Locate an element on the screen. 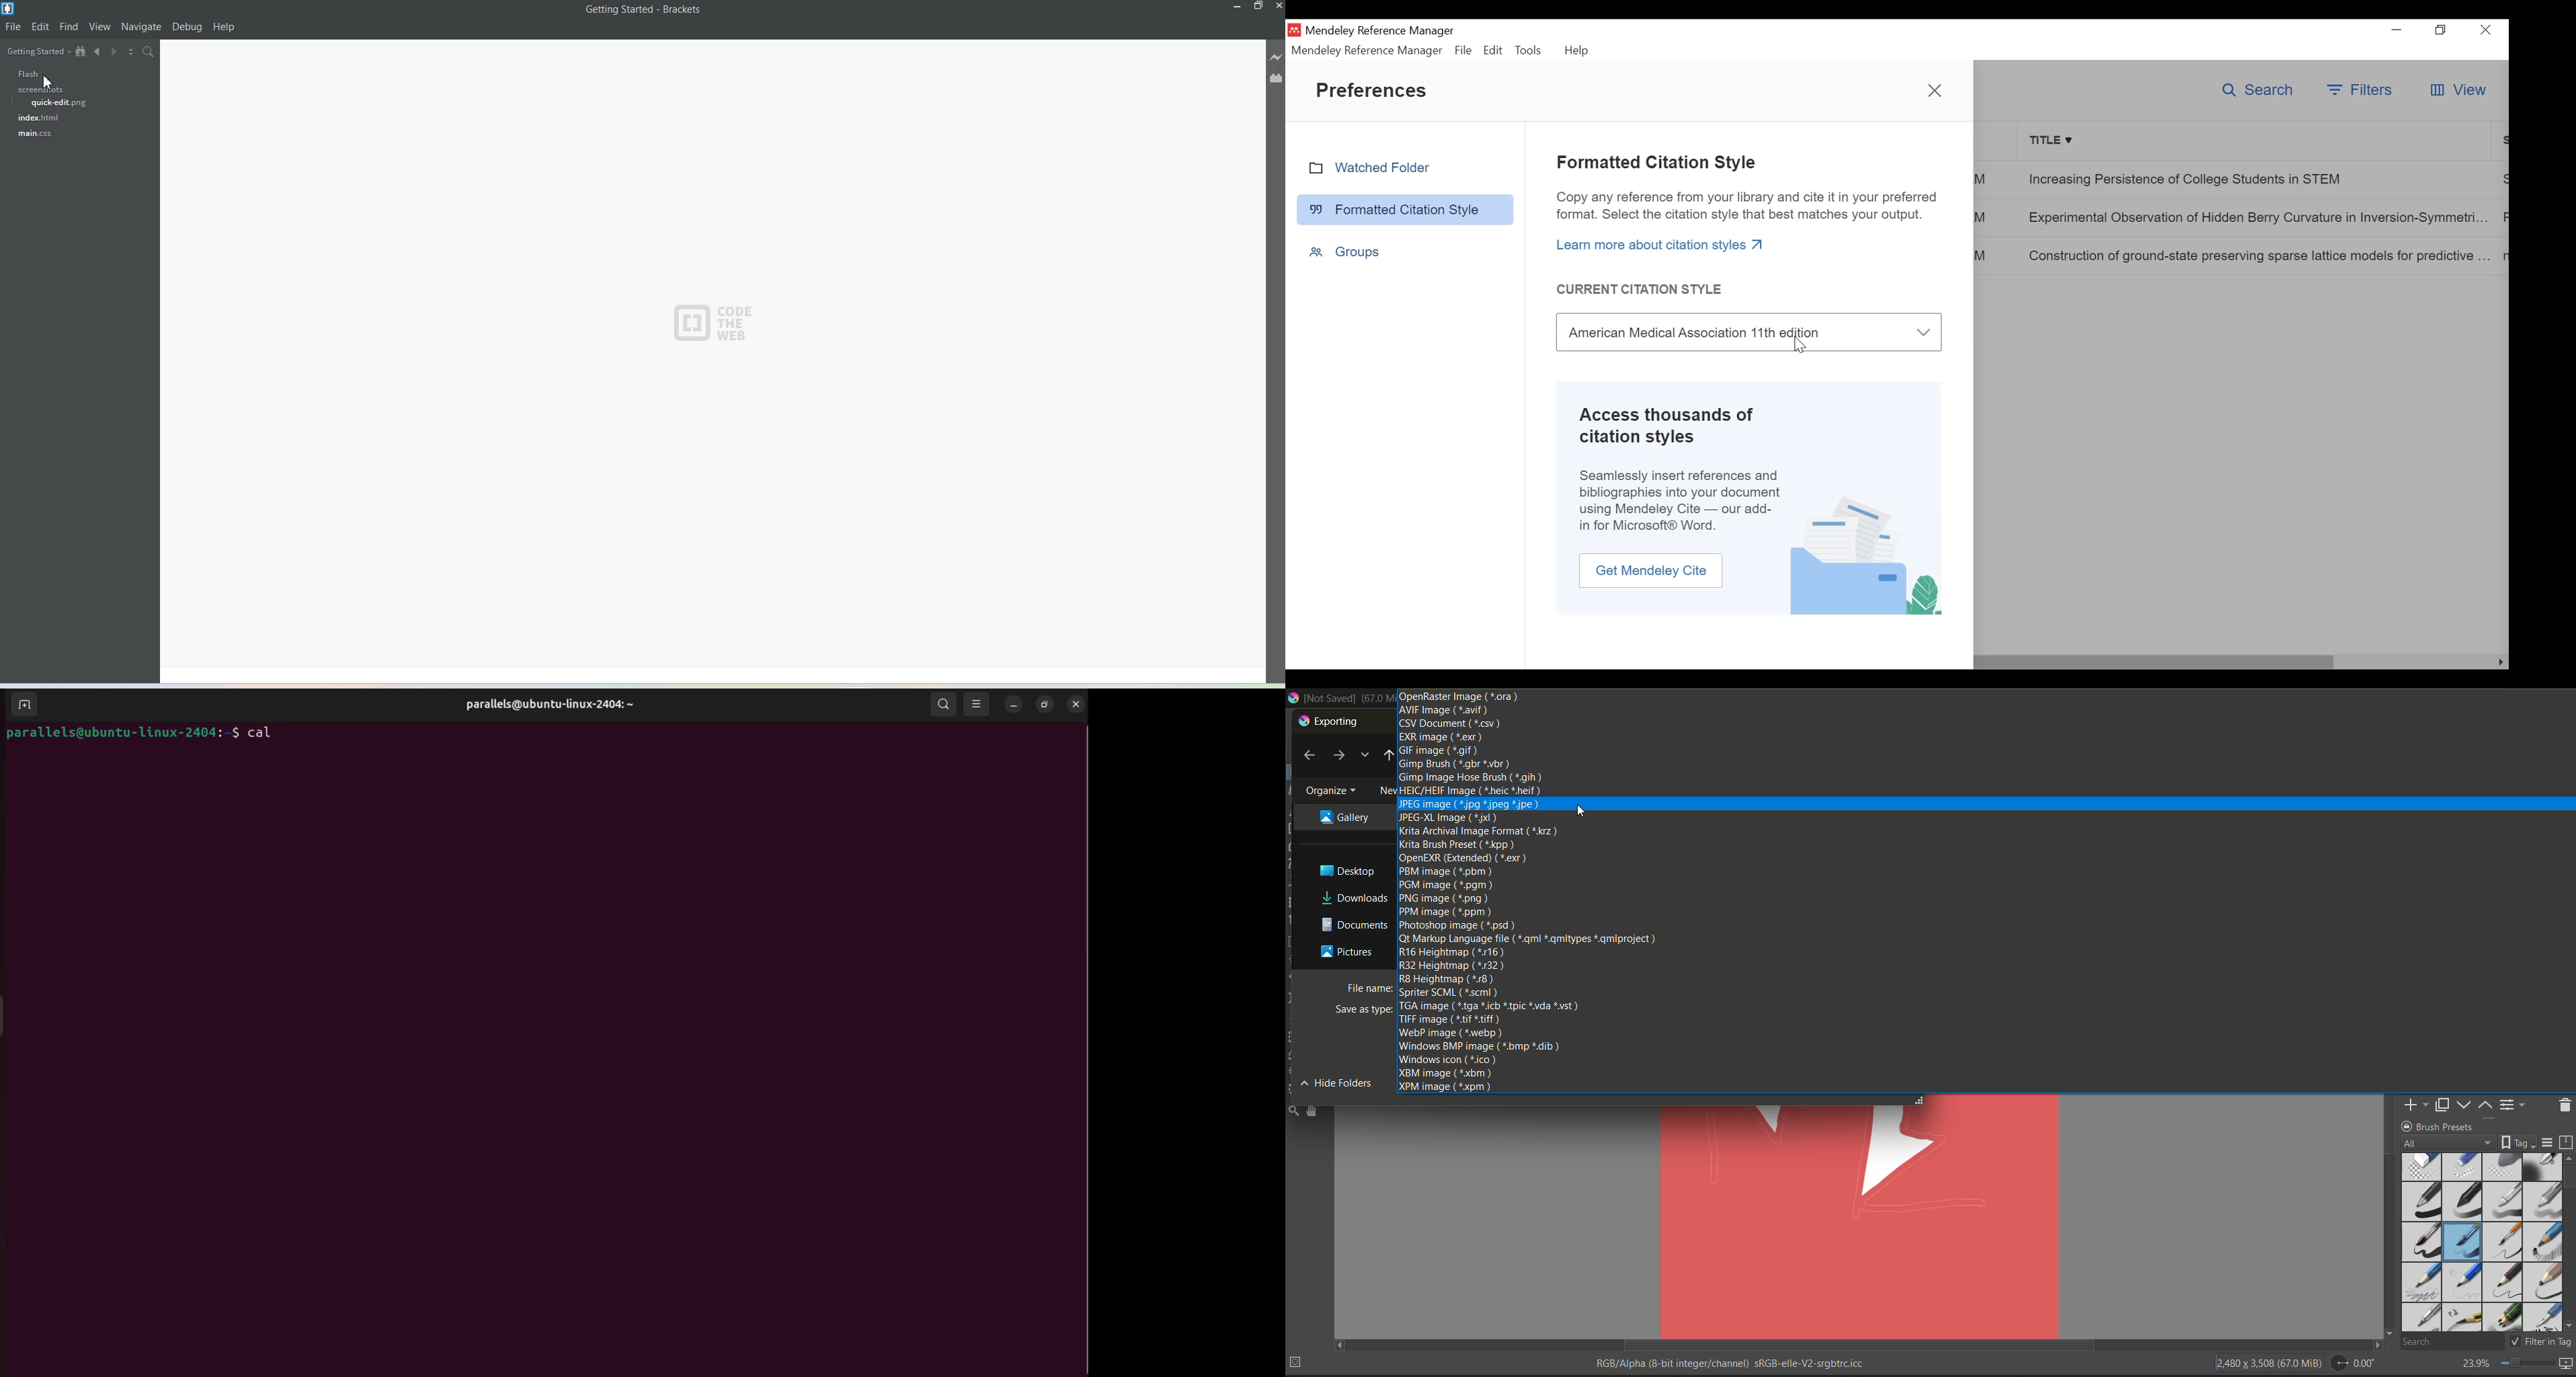  csv document is located at coordinates (1449, 725).